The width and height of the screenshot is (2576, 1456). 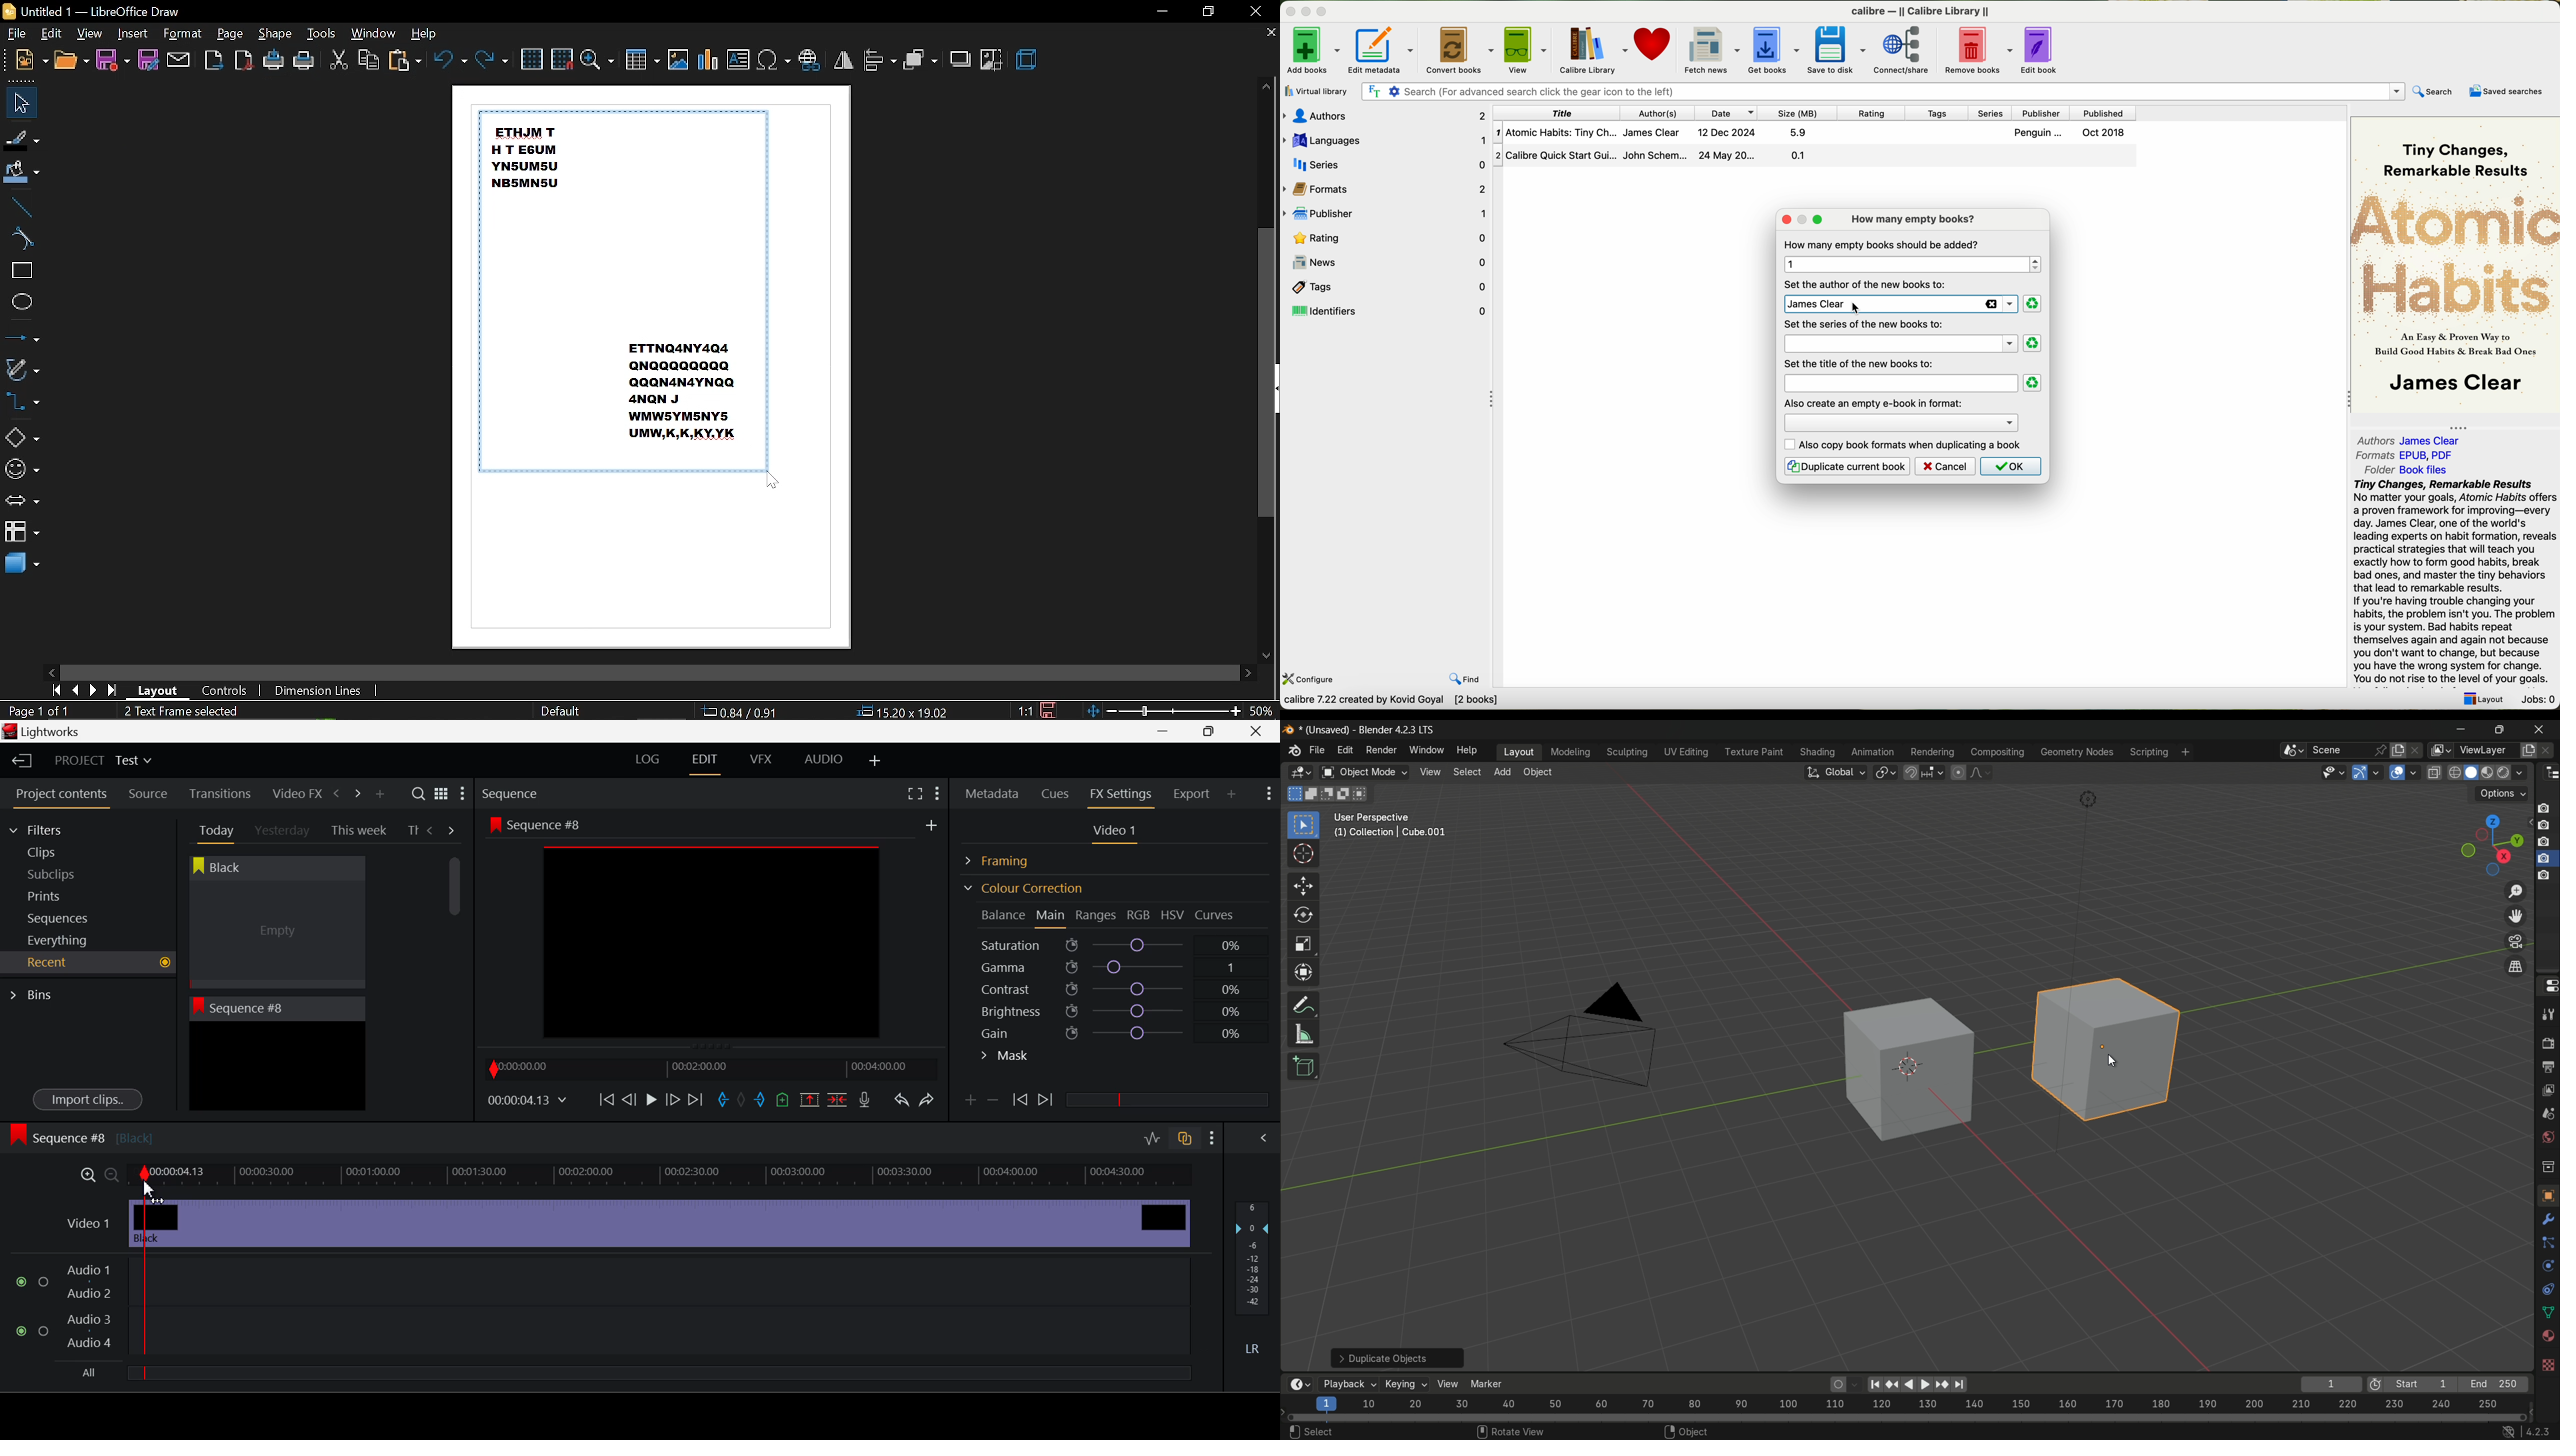 I want to click on rendering menu, so click(x=1931, y=751).